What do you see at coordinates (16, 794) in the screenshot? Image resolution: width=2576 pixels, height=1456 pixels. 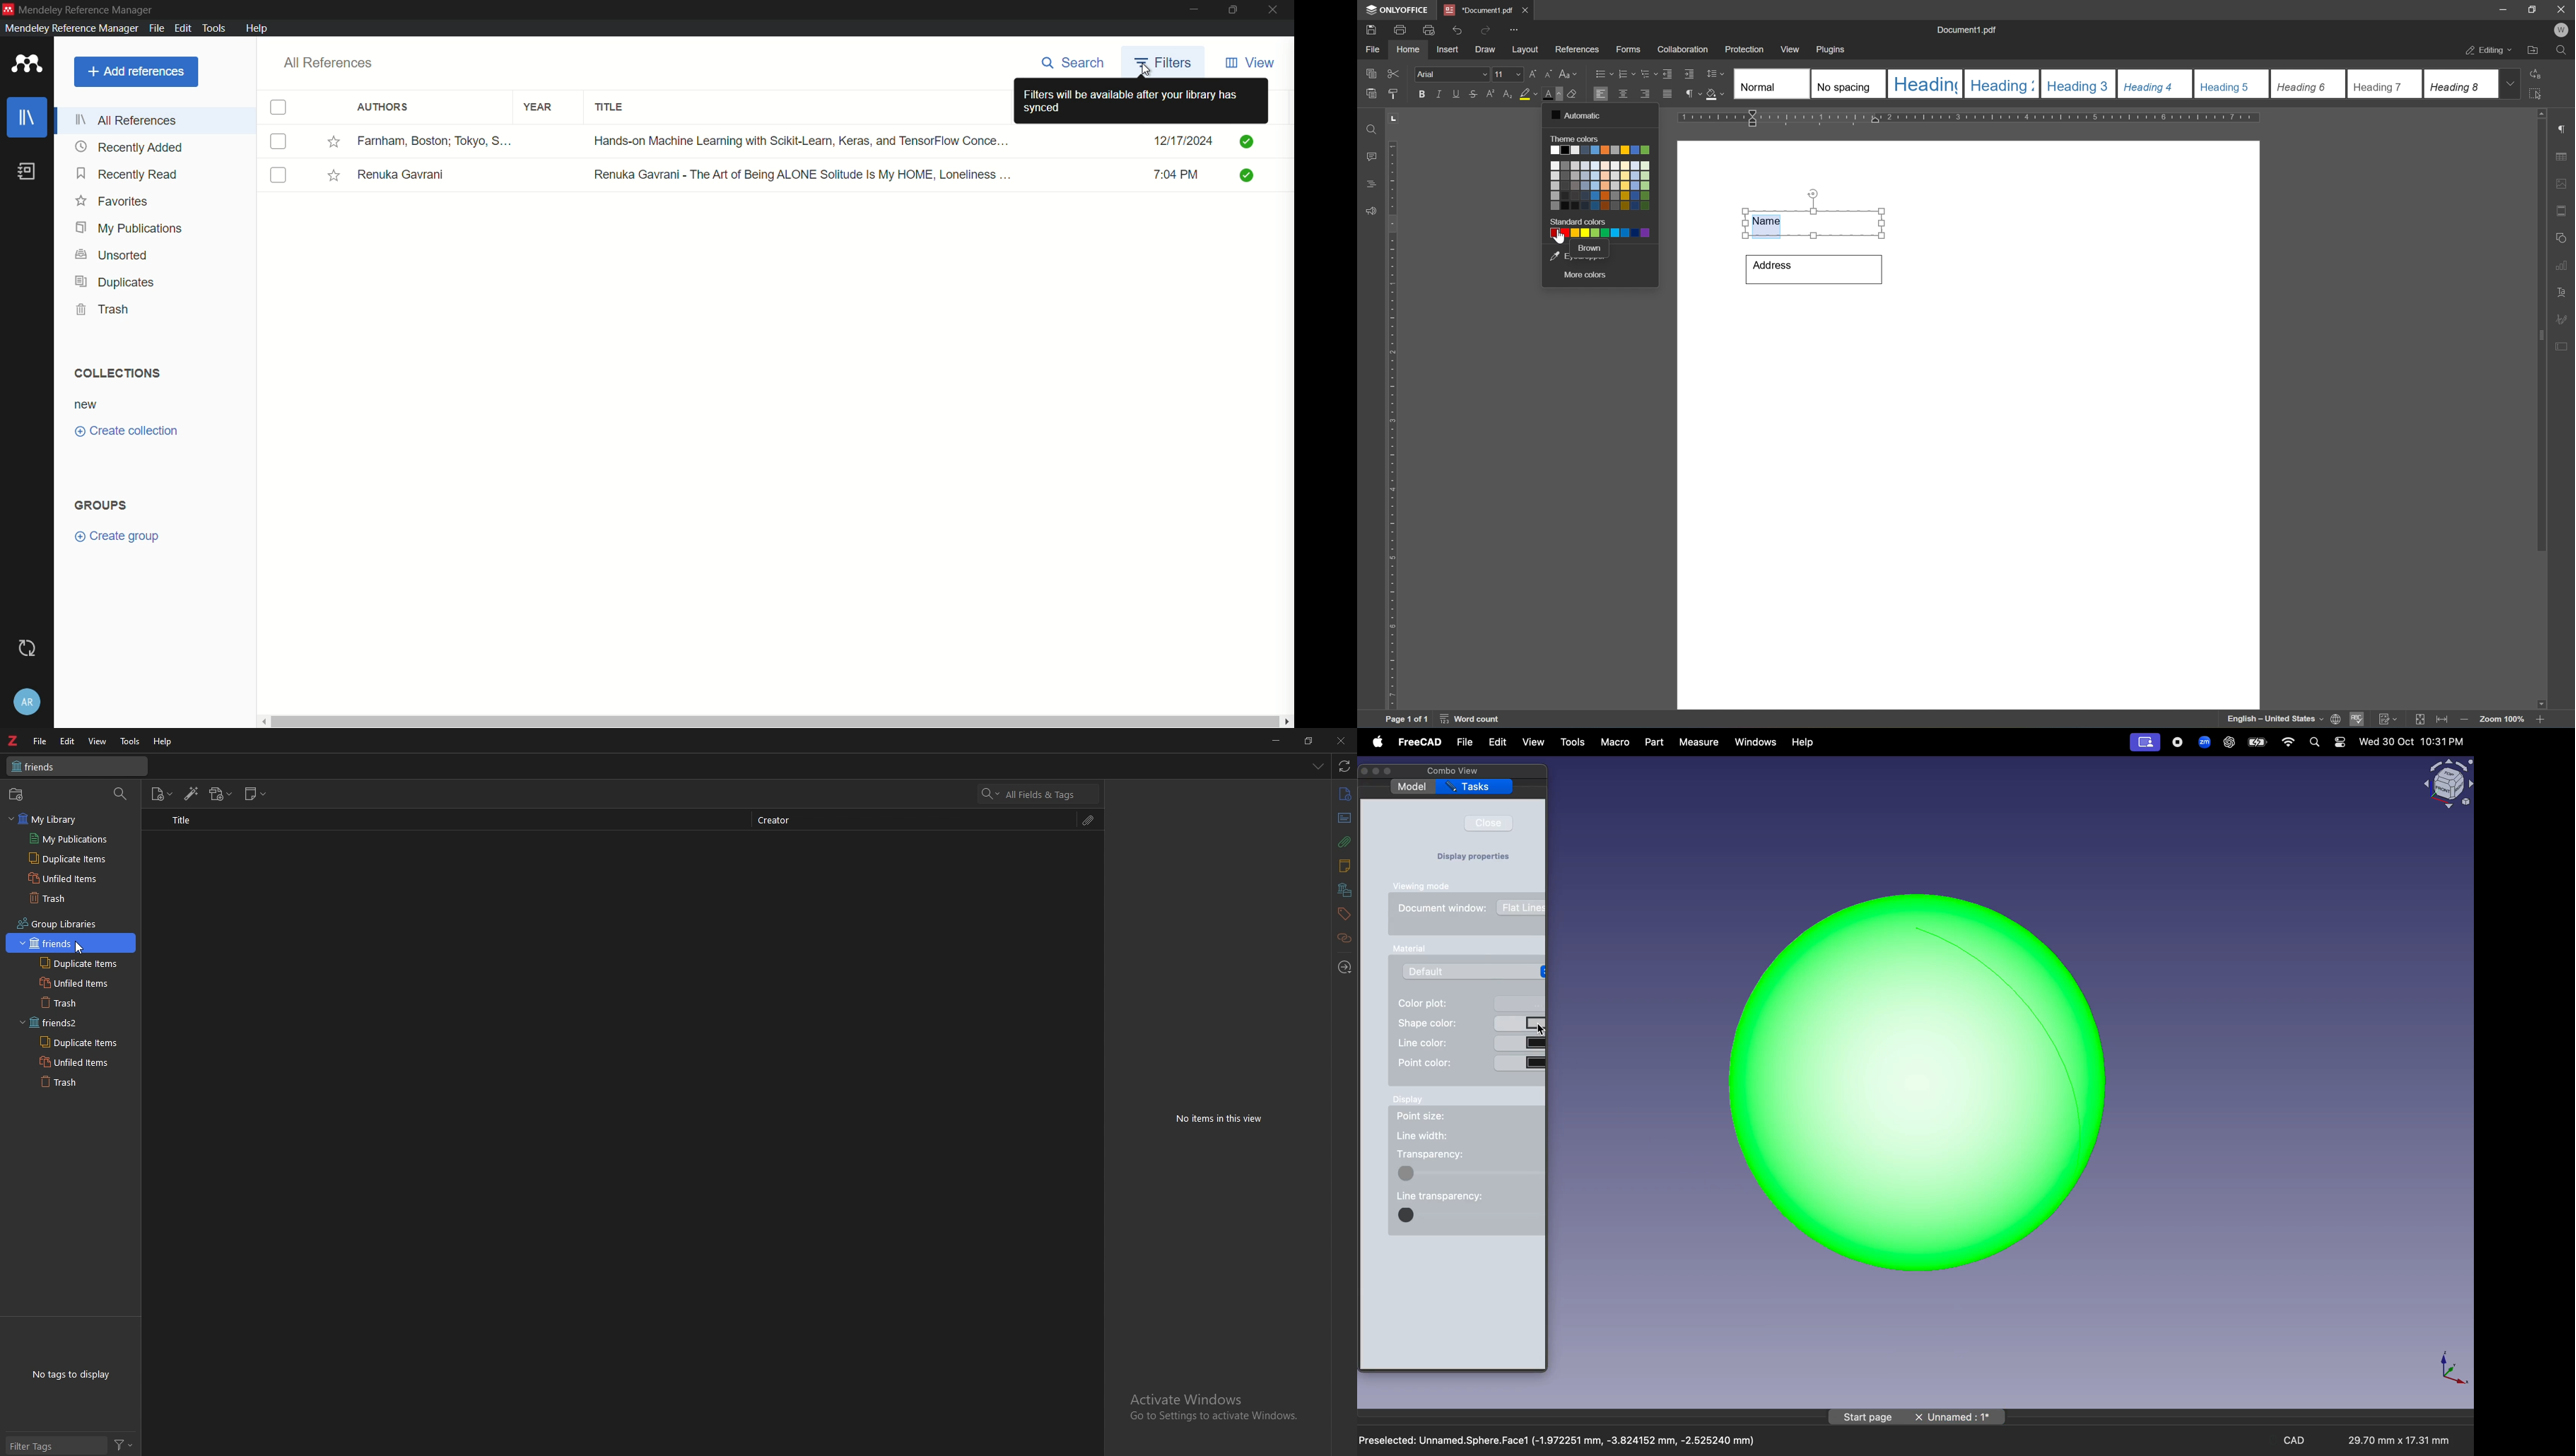 I see `new collection` at bounding box center [16, 794].